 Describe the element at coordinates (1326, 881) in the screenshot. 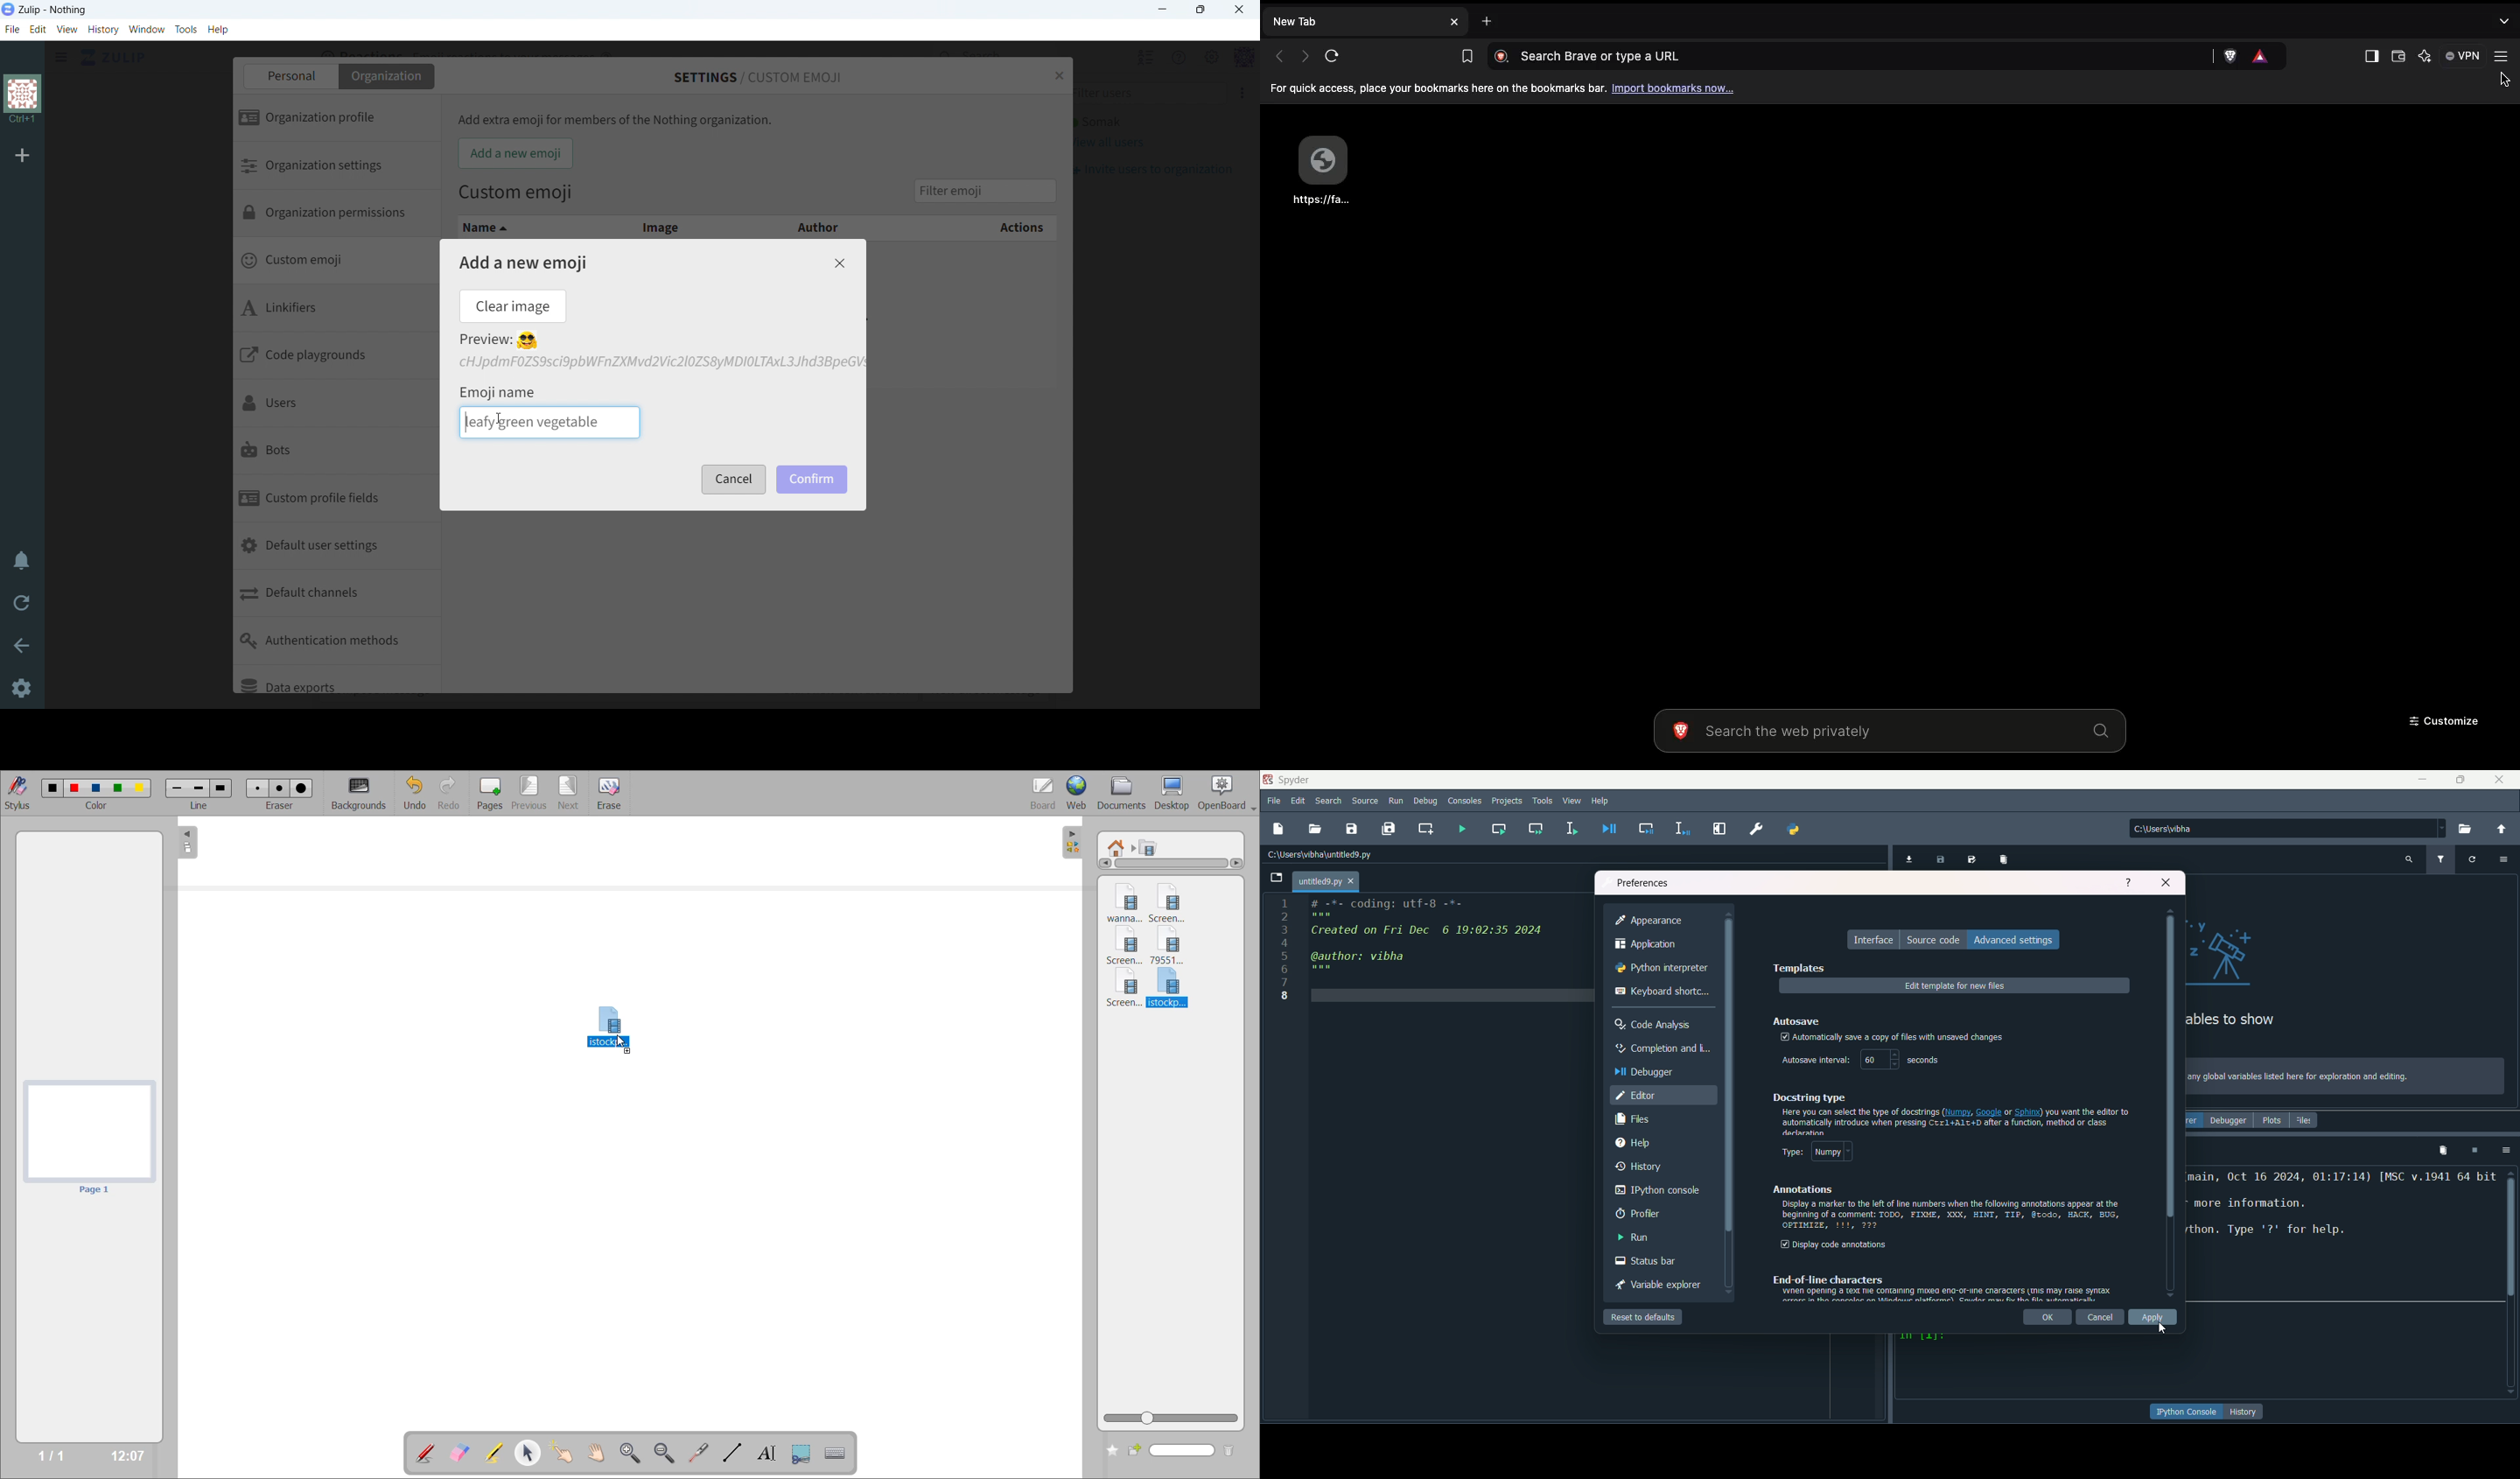

I see `tab name` at that location.